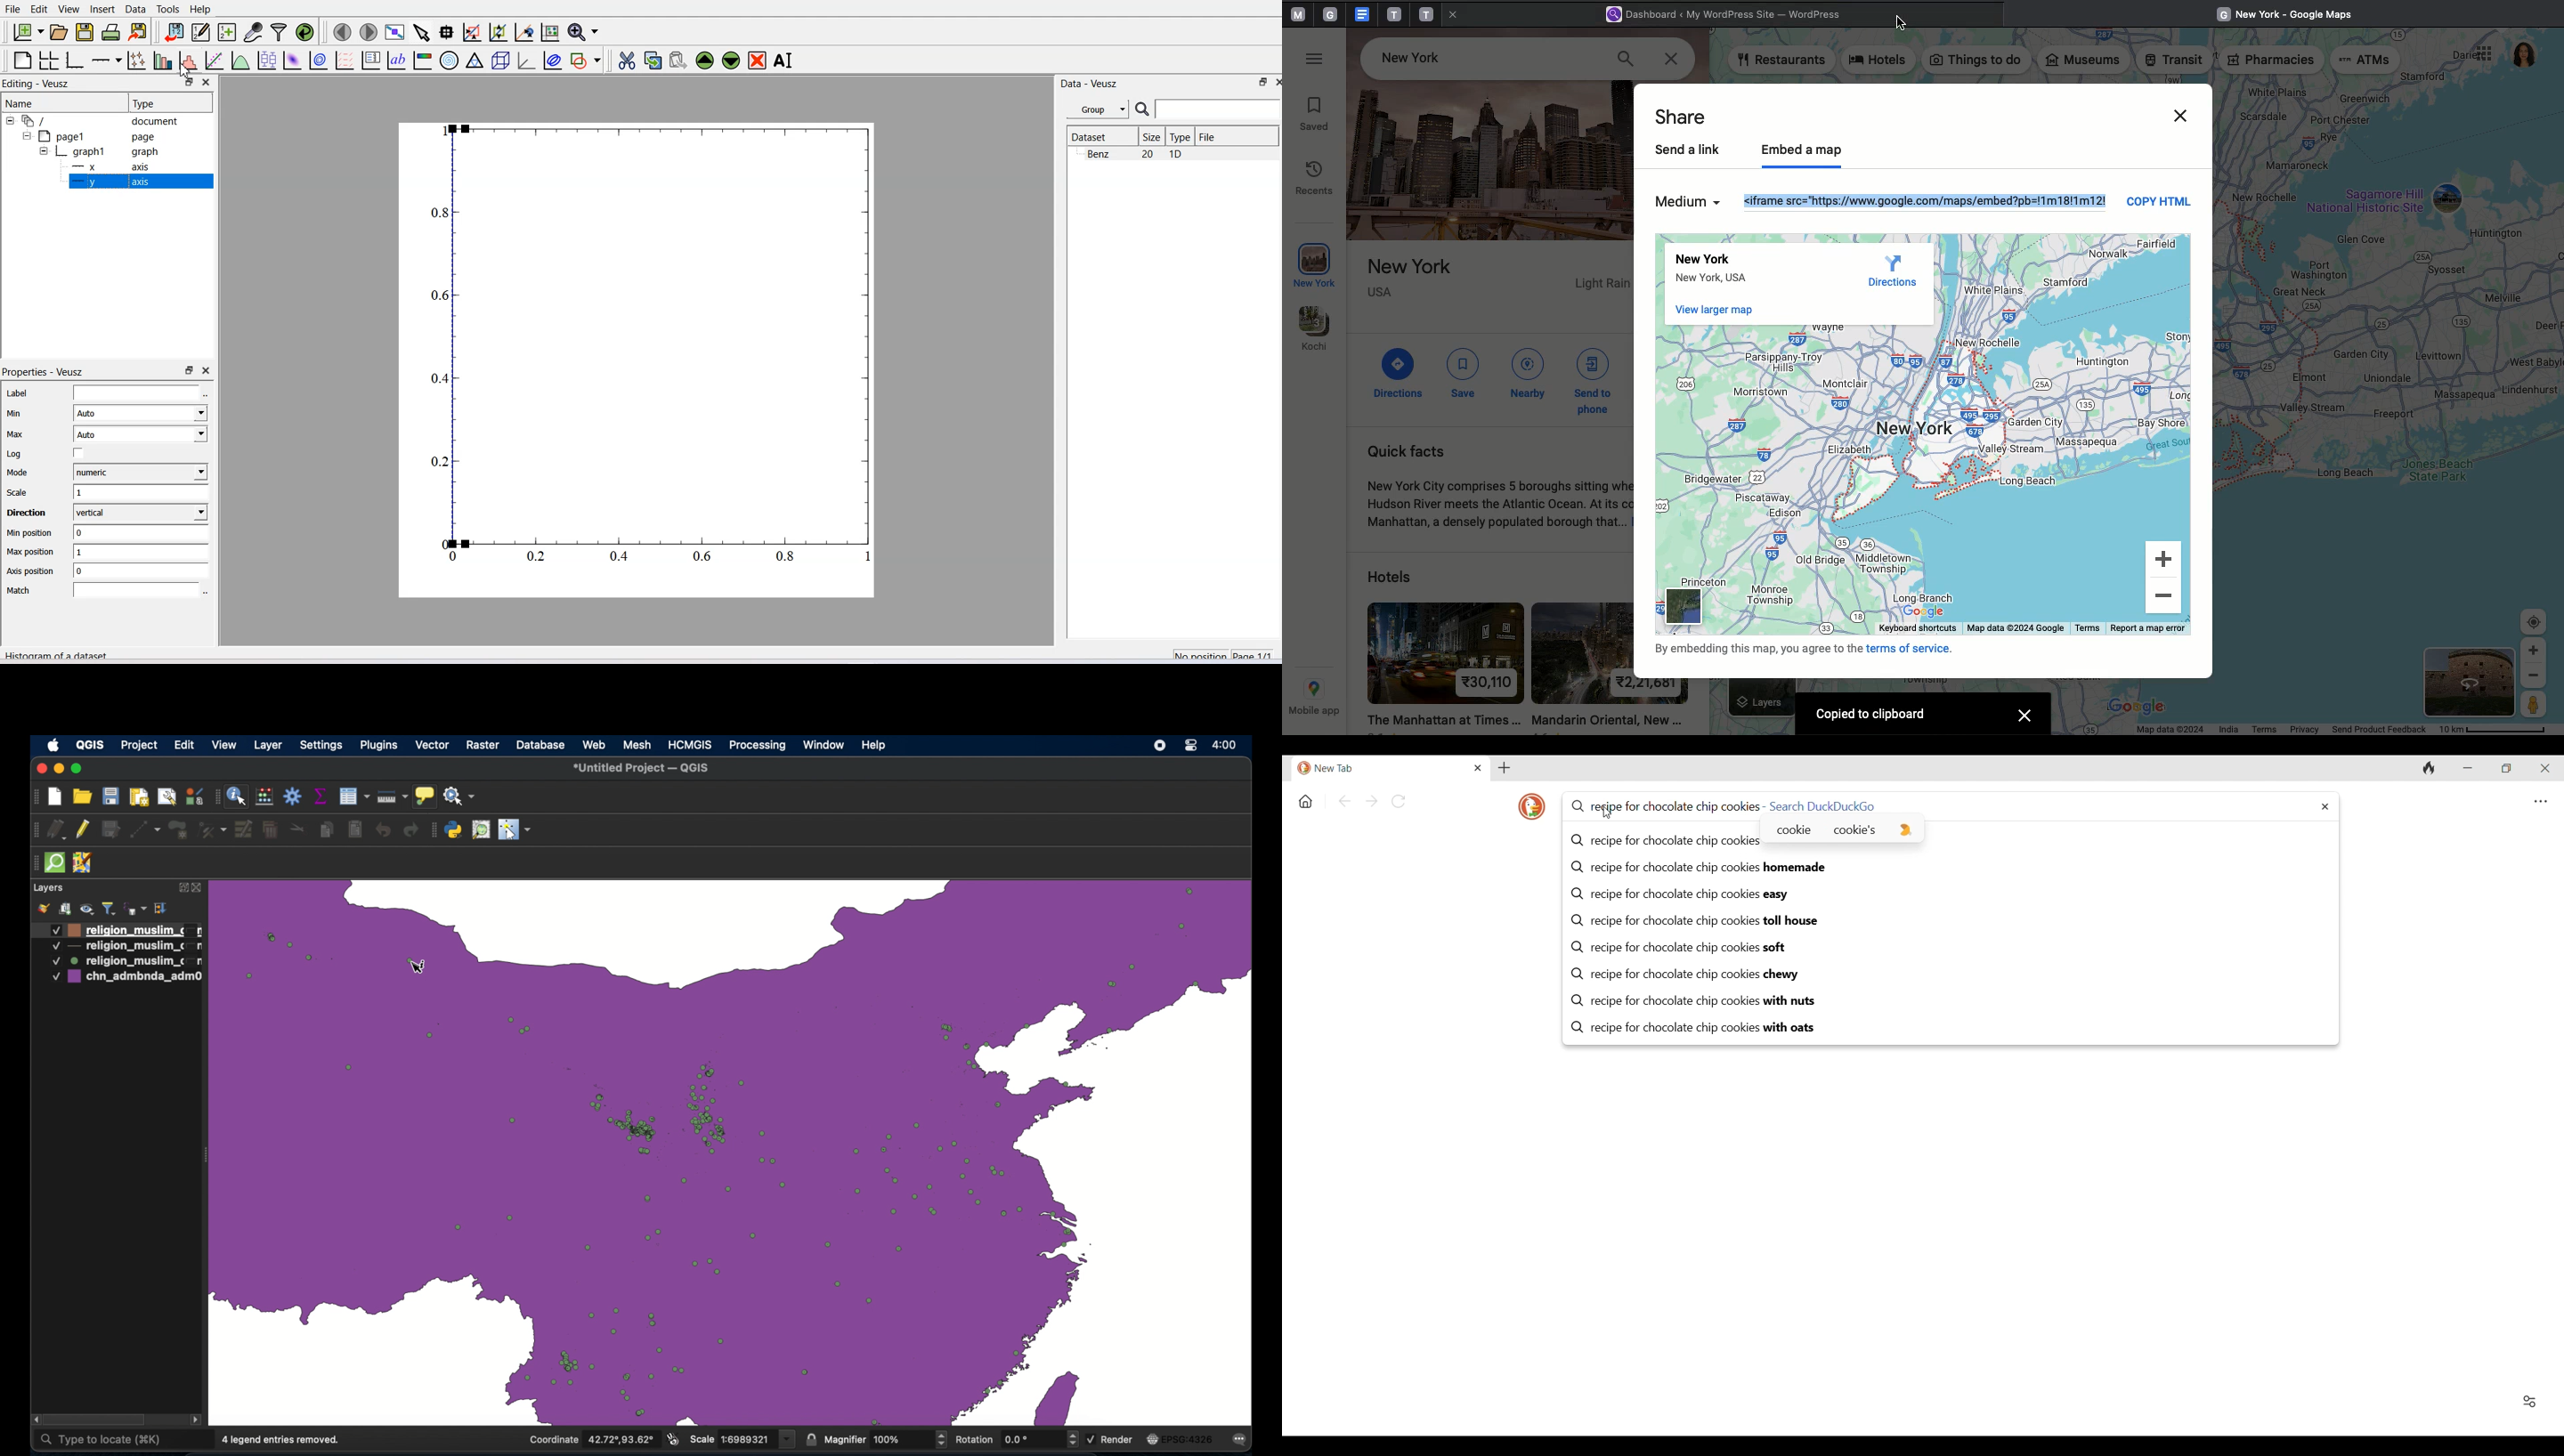 The image size is (2576, 1456). I want to click on Create a new dataset, so click(227, 32).